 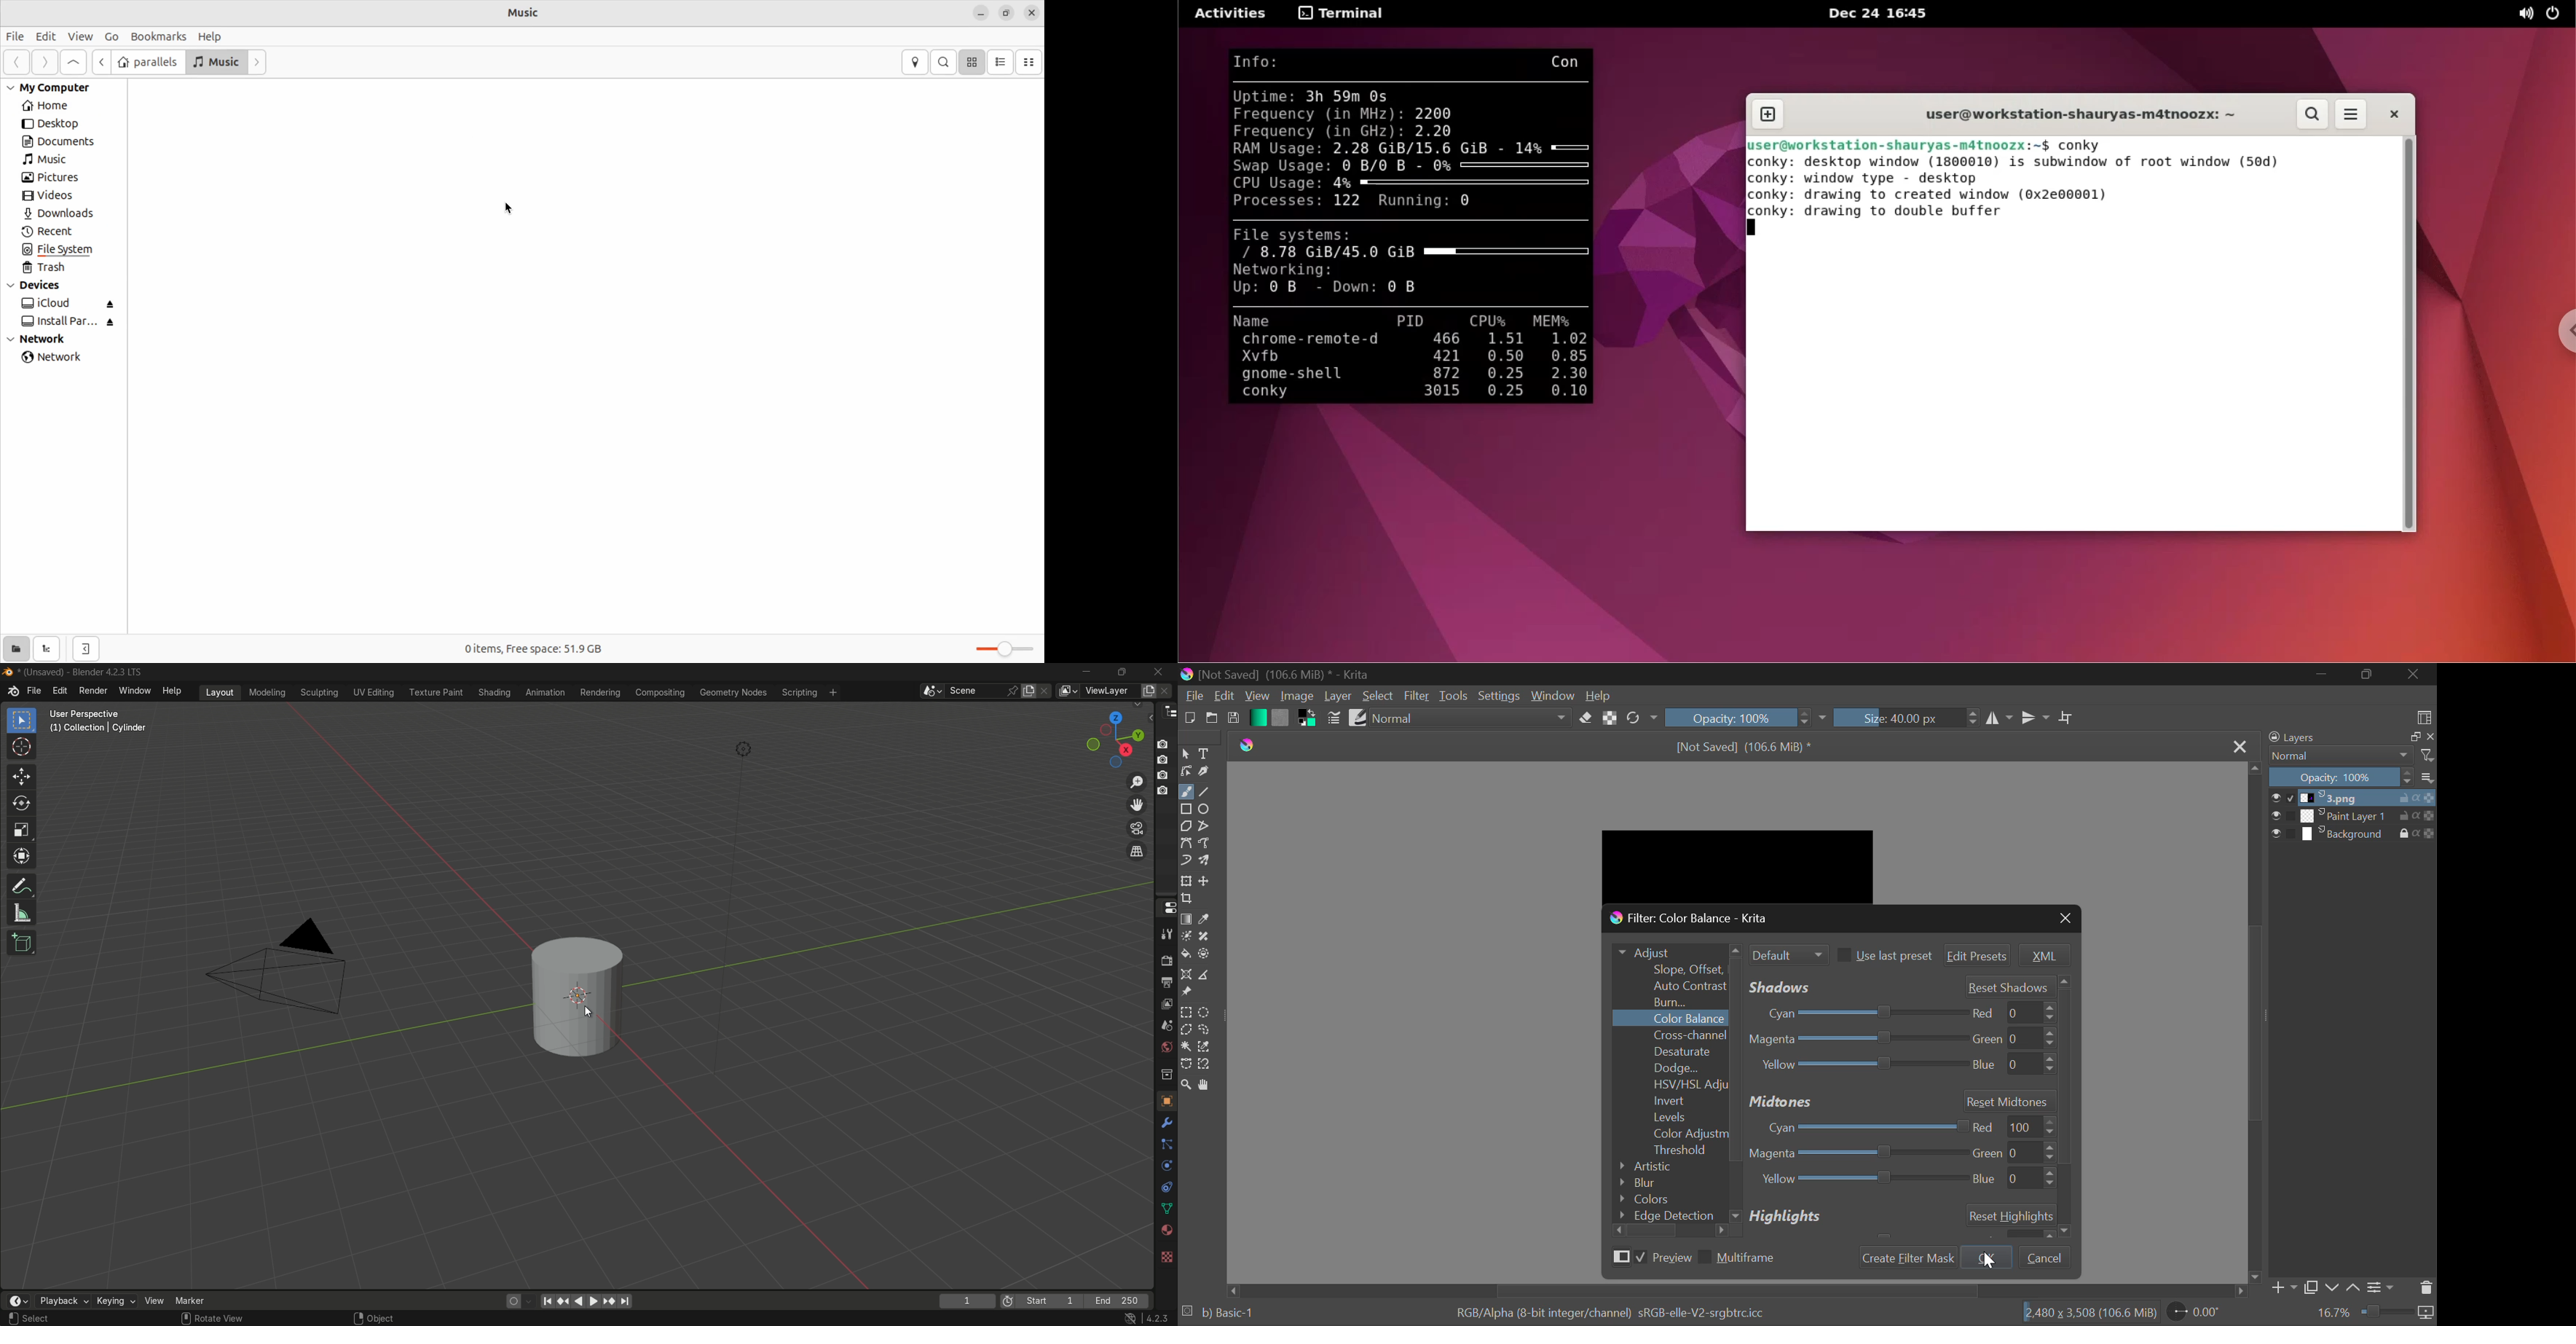 I want to click on jump to endpoint, so click(x=547, y=1301).